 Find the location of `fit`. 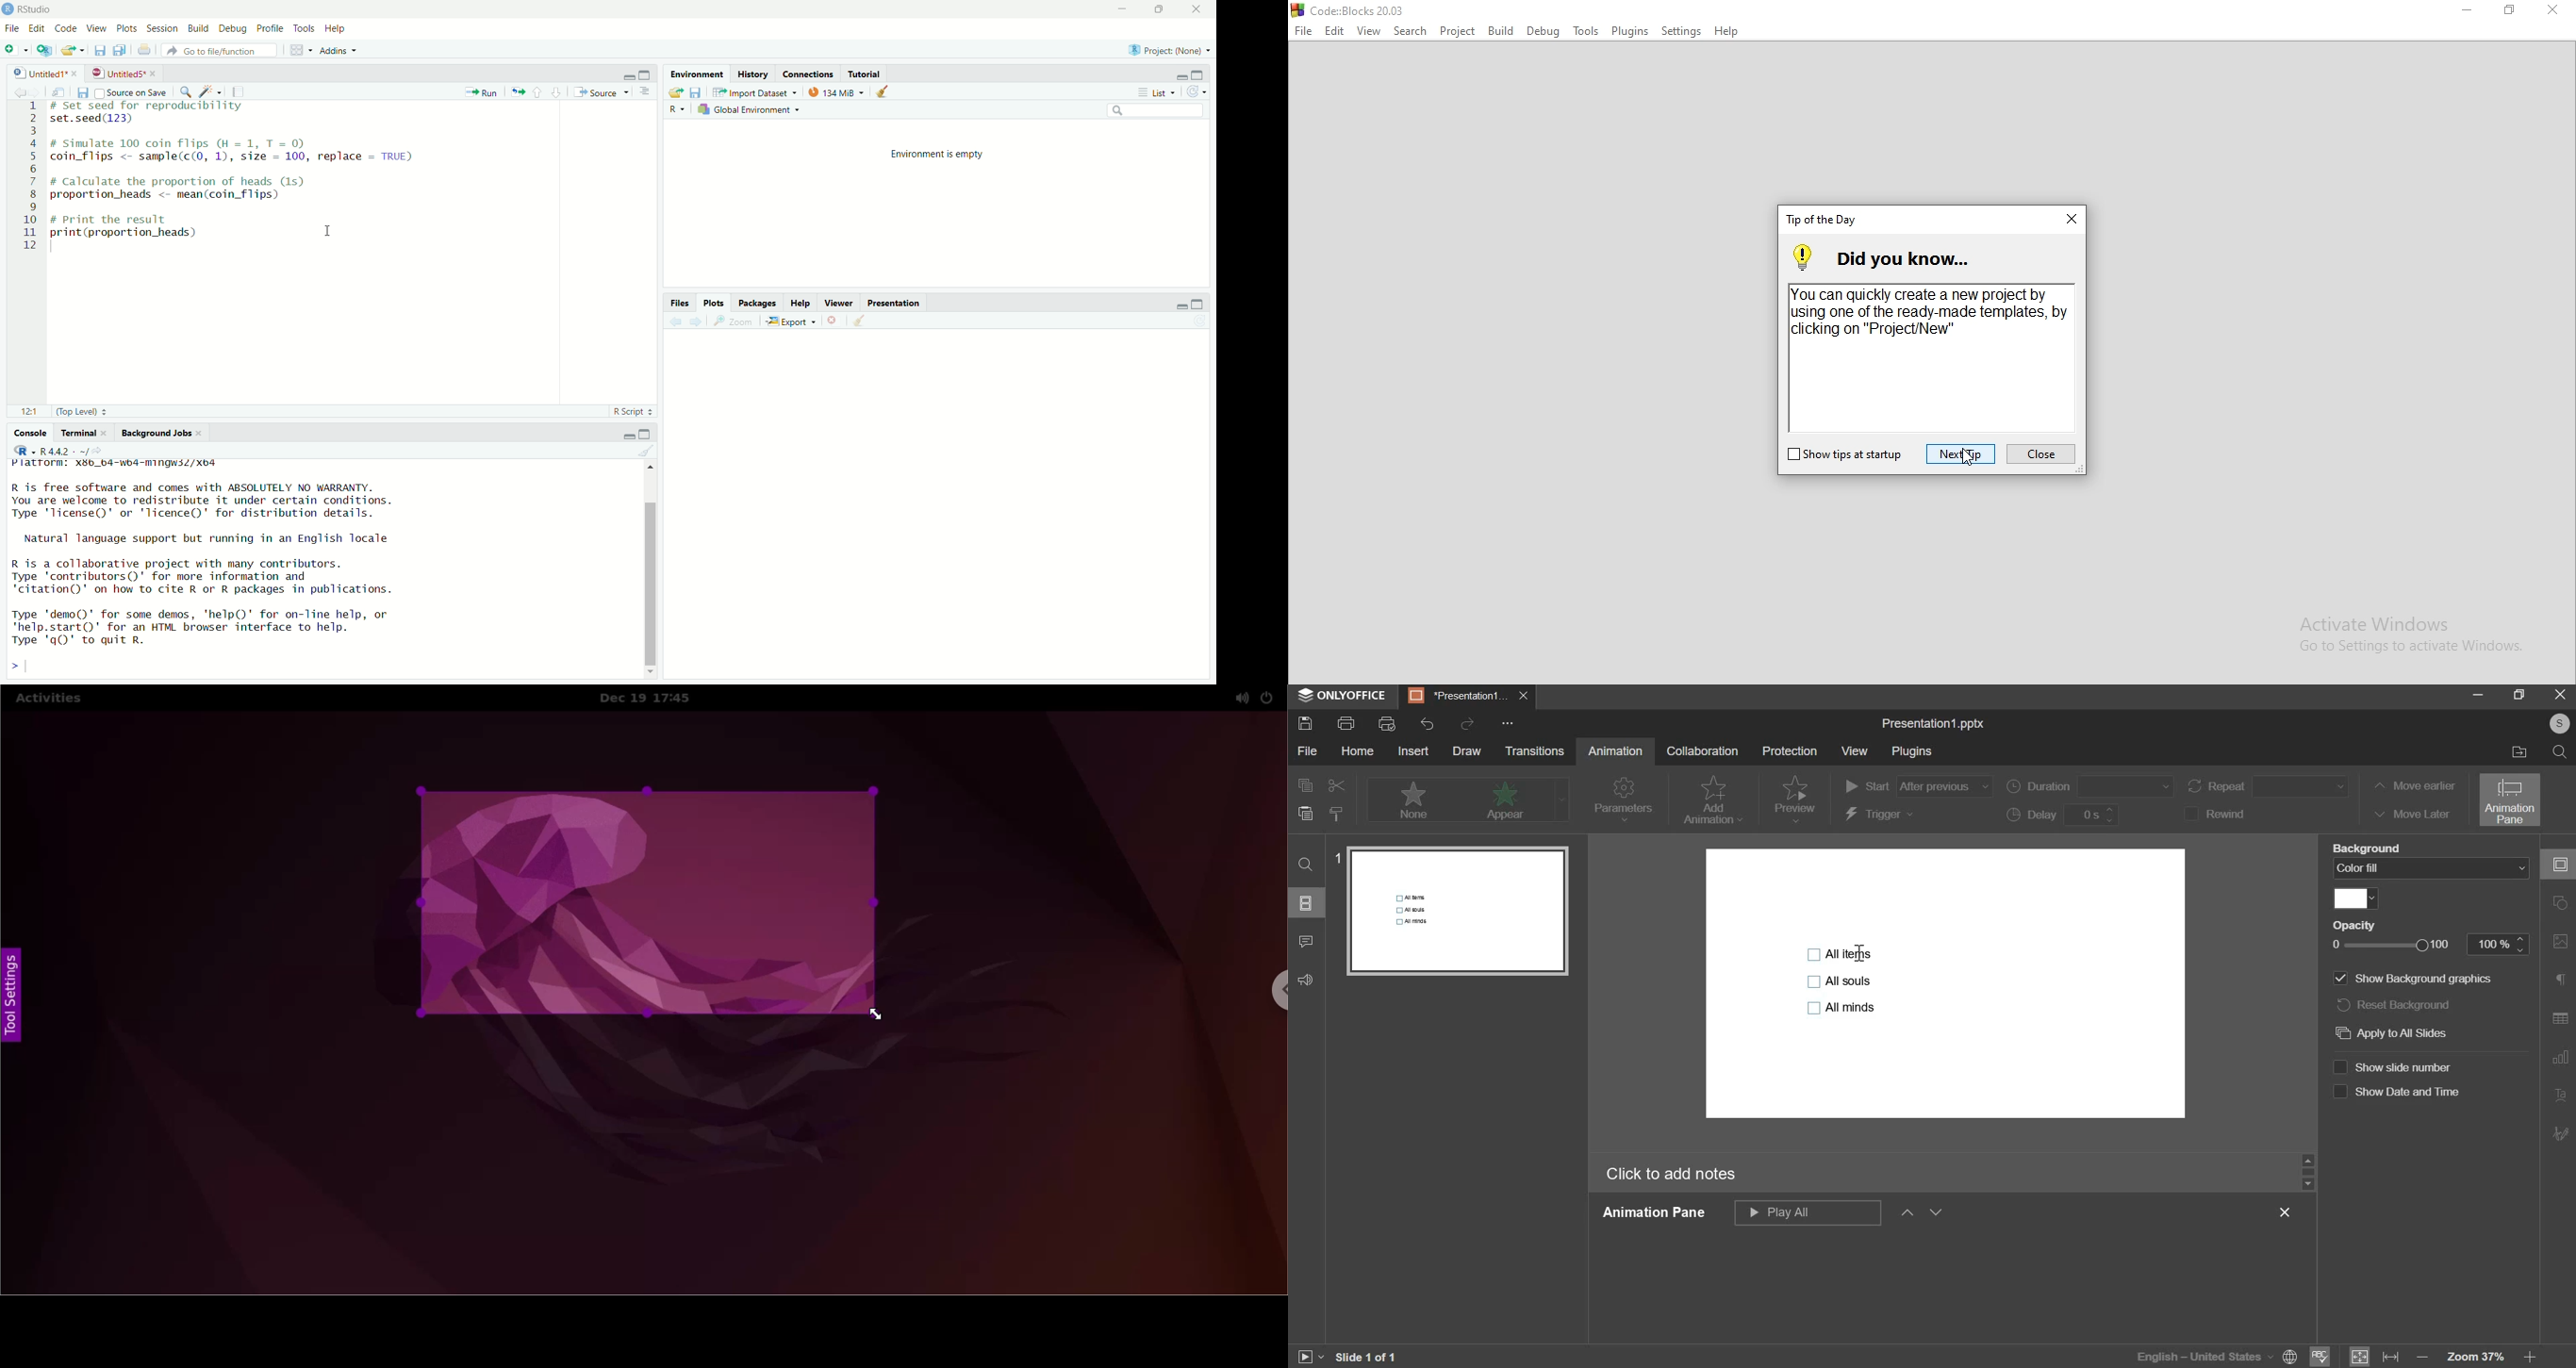

fit is located at coordinates (2374, 1355).